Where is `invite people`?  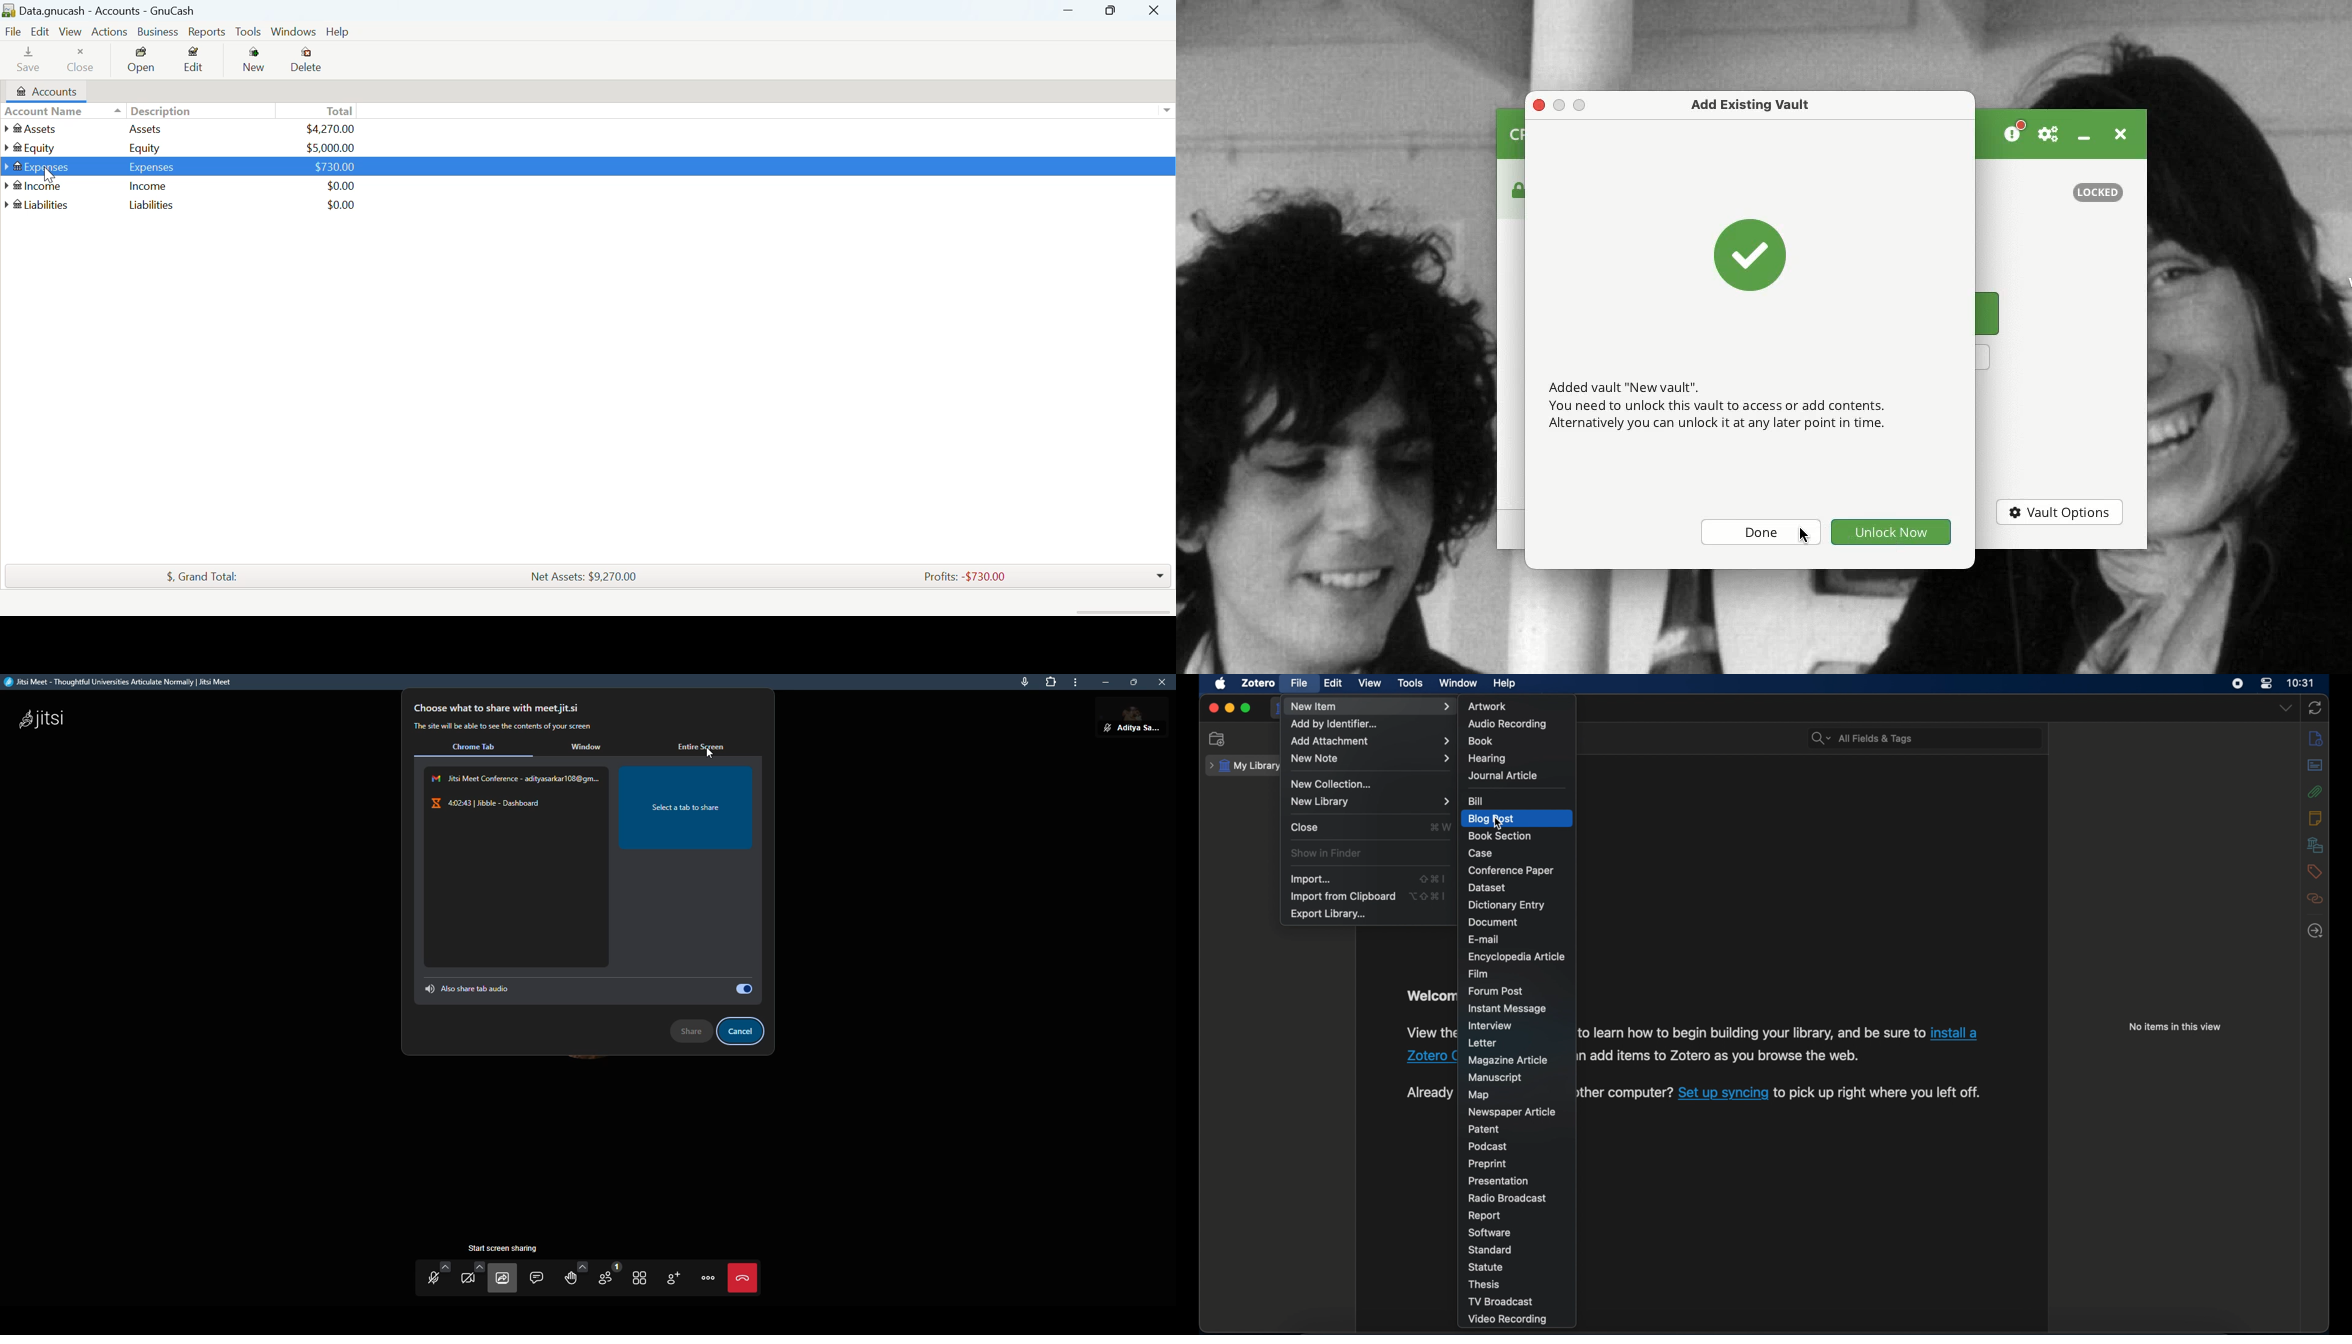 invite people is located at coordinates (674, 1279).